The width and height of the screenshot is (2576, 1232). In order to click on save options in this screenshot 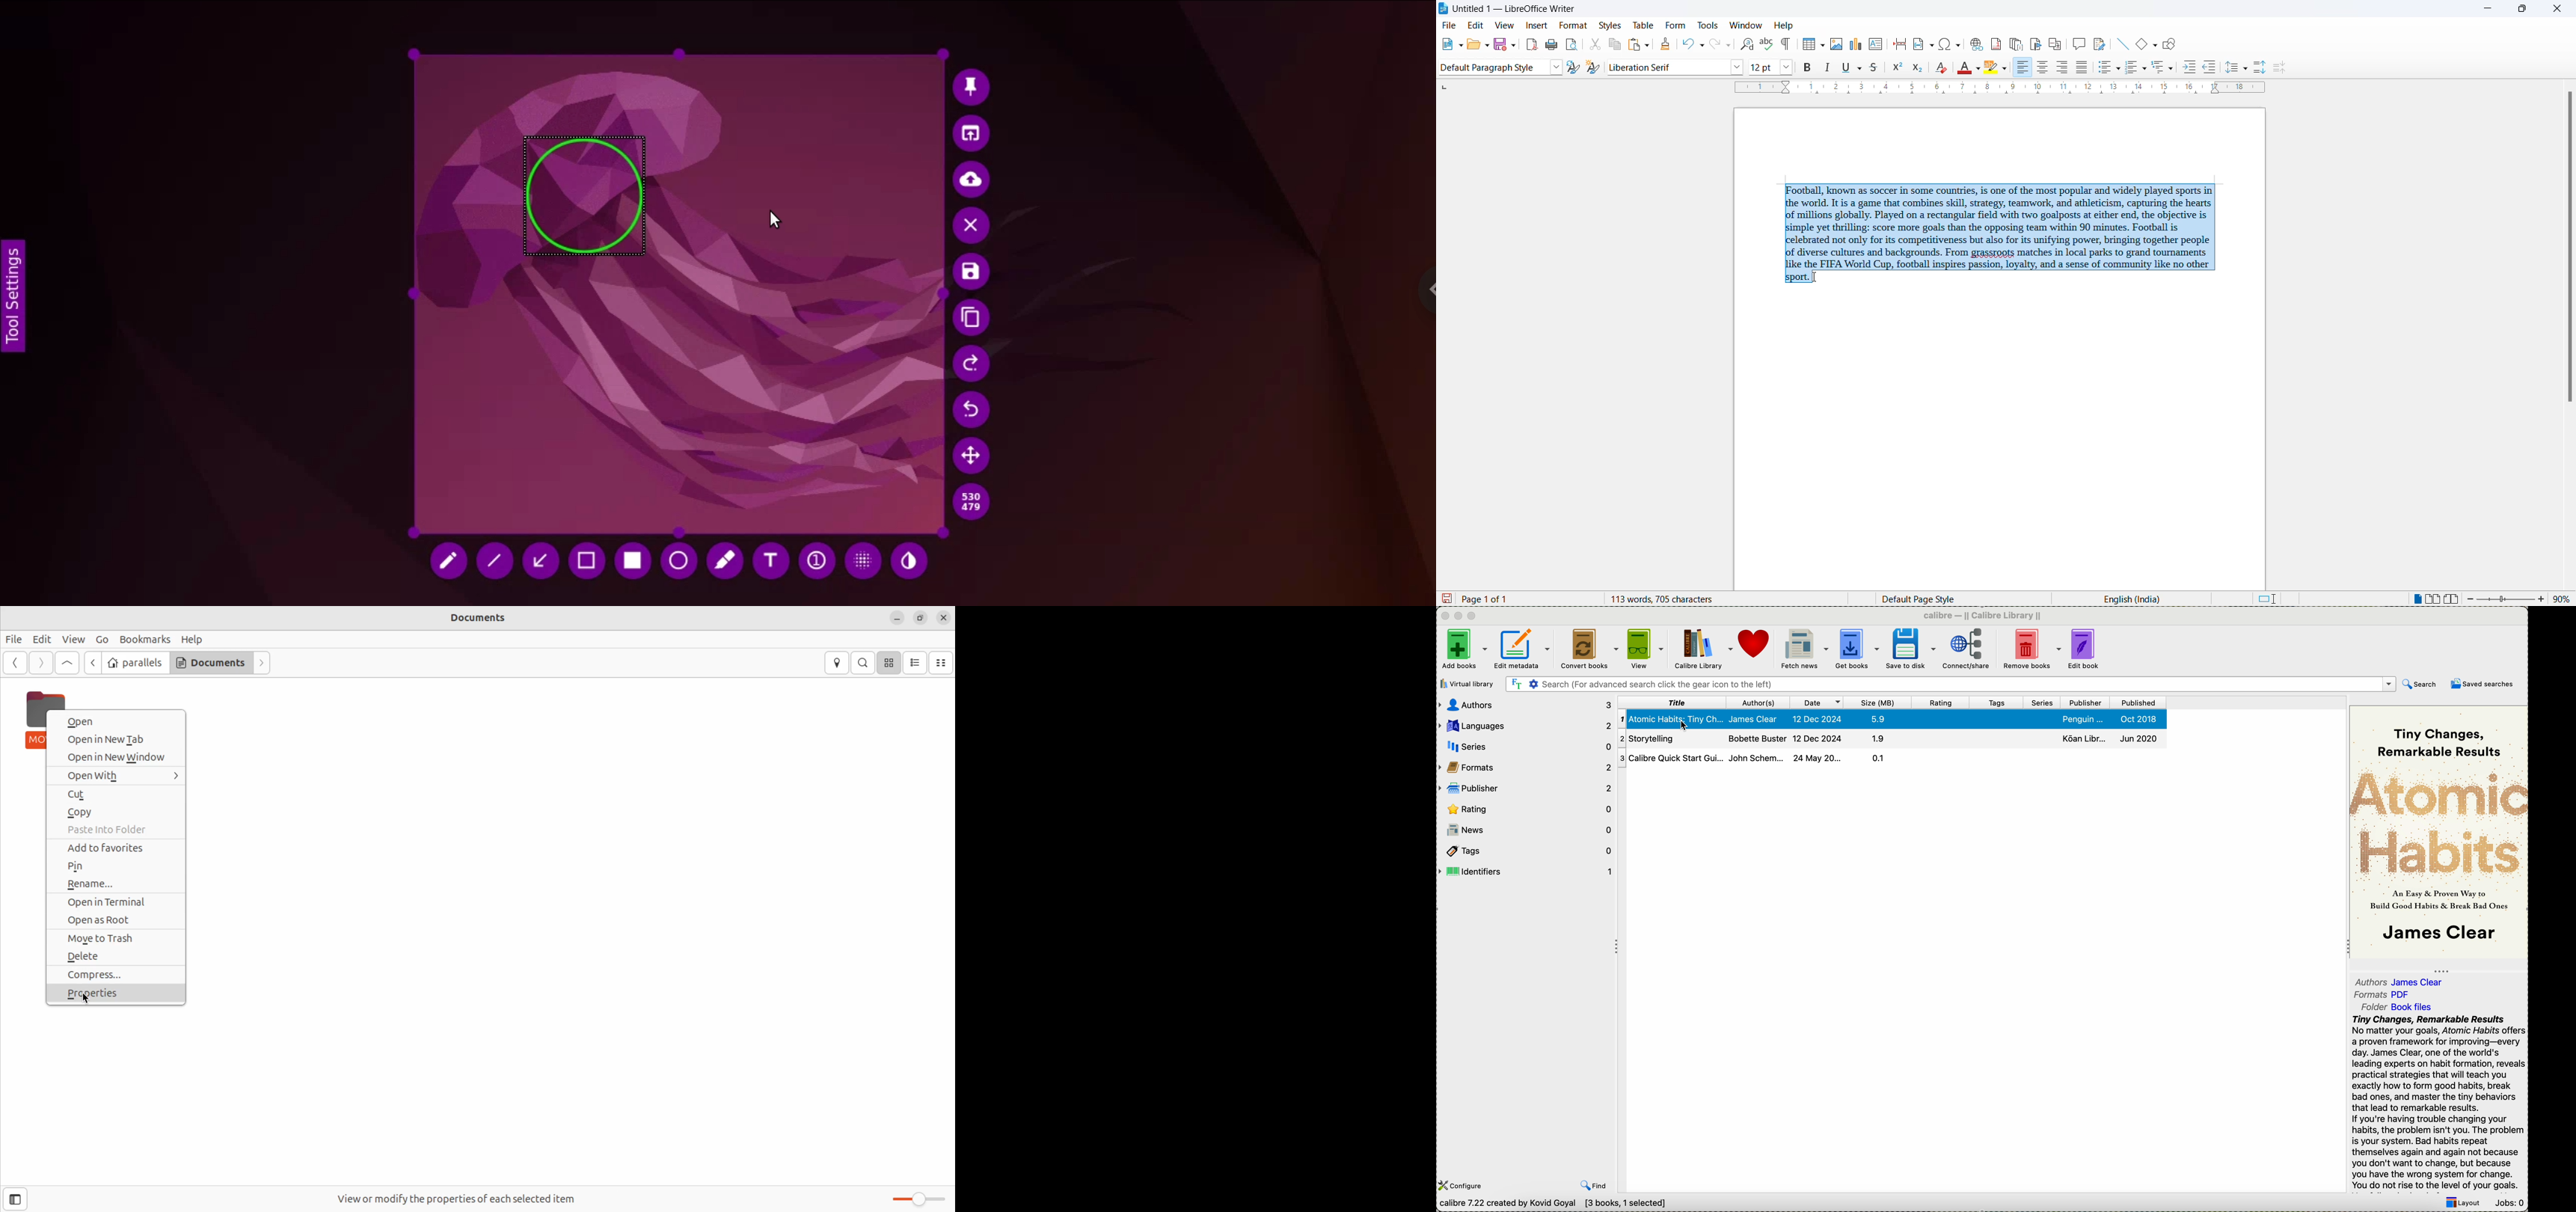, I will do `click(1512, 47)`.